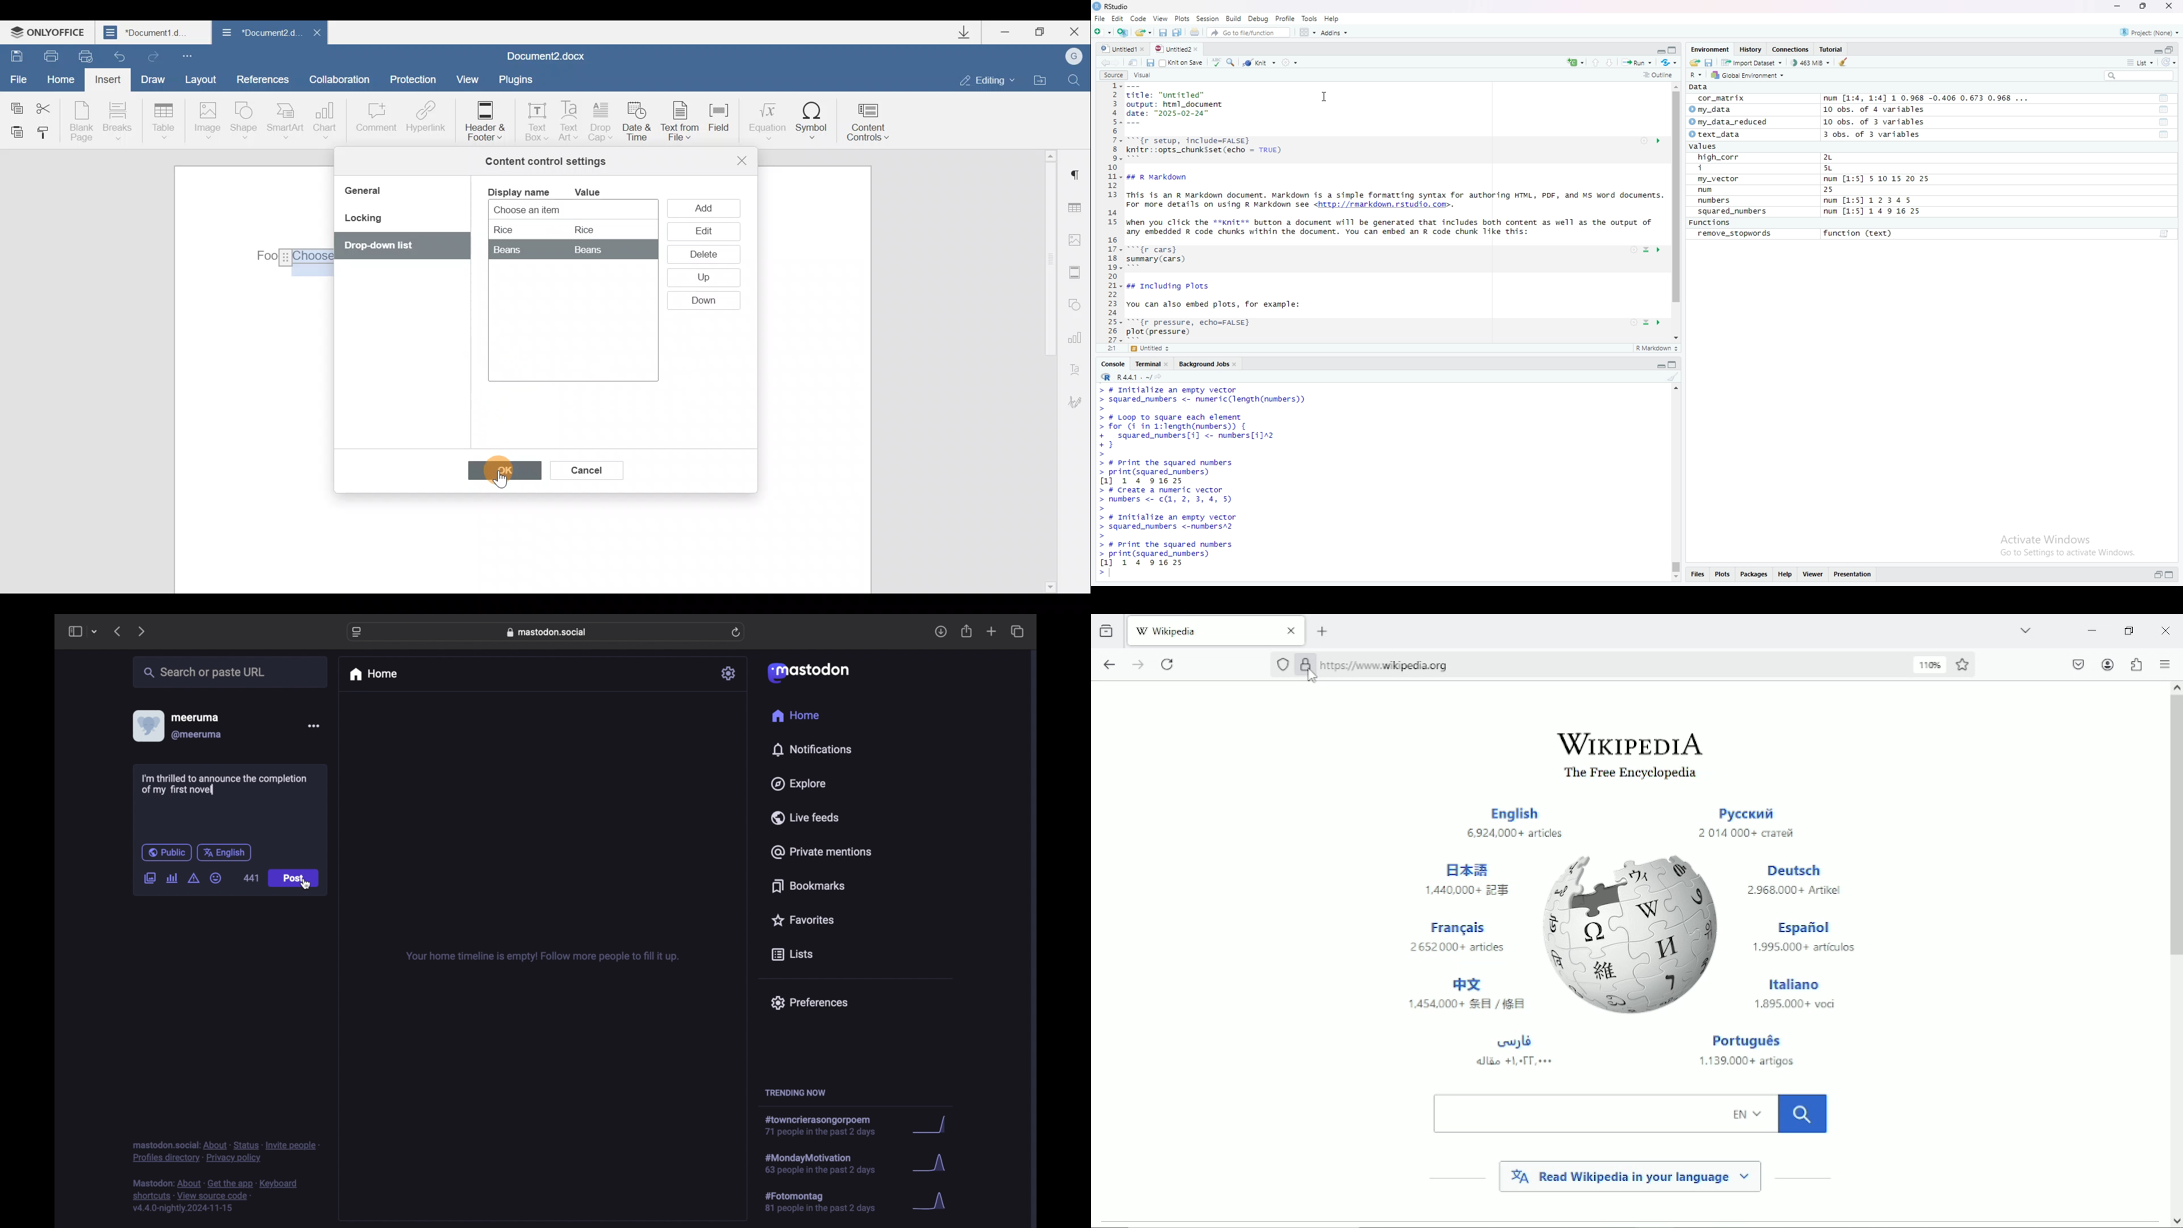  What do you see at coordinates (1195, 31) in the screenshot?
I see `Print the current file` at bounding box center [1195, 31].